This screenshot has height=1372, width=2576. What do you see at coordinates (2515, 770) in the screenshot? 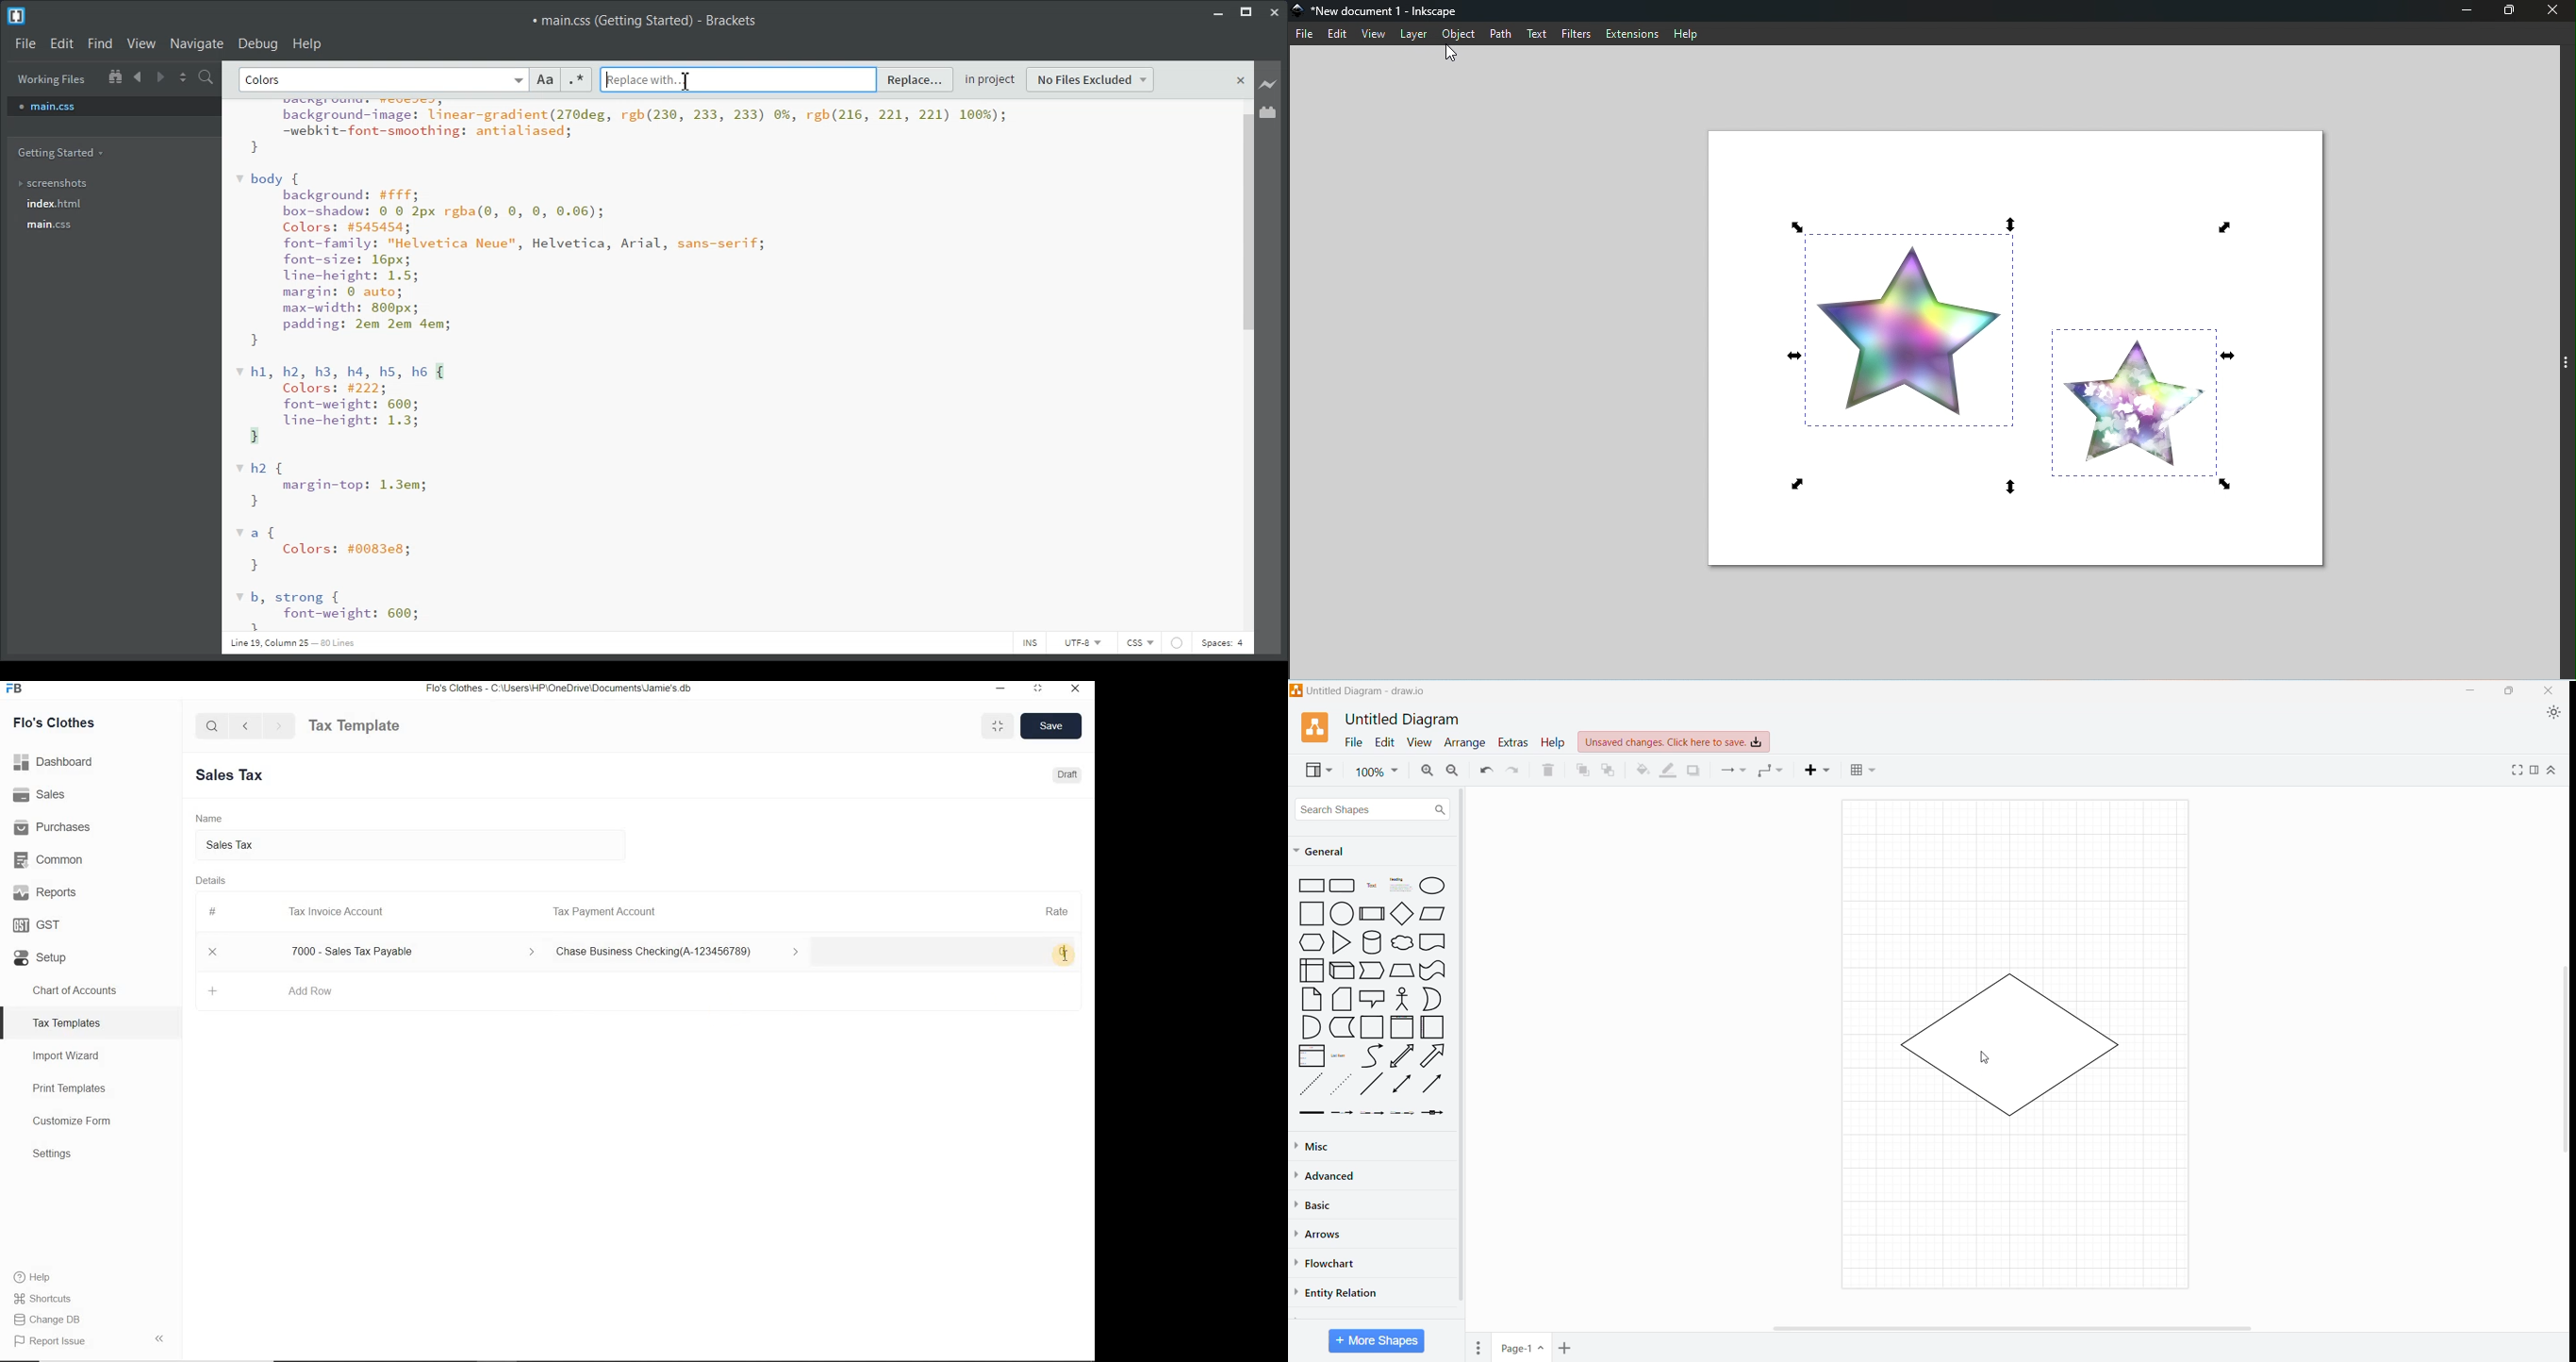
I see `FullScreen` at bounding box center [2515, 770].